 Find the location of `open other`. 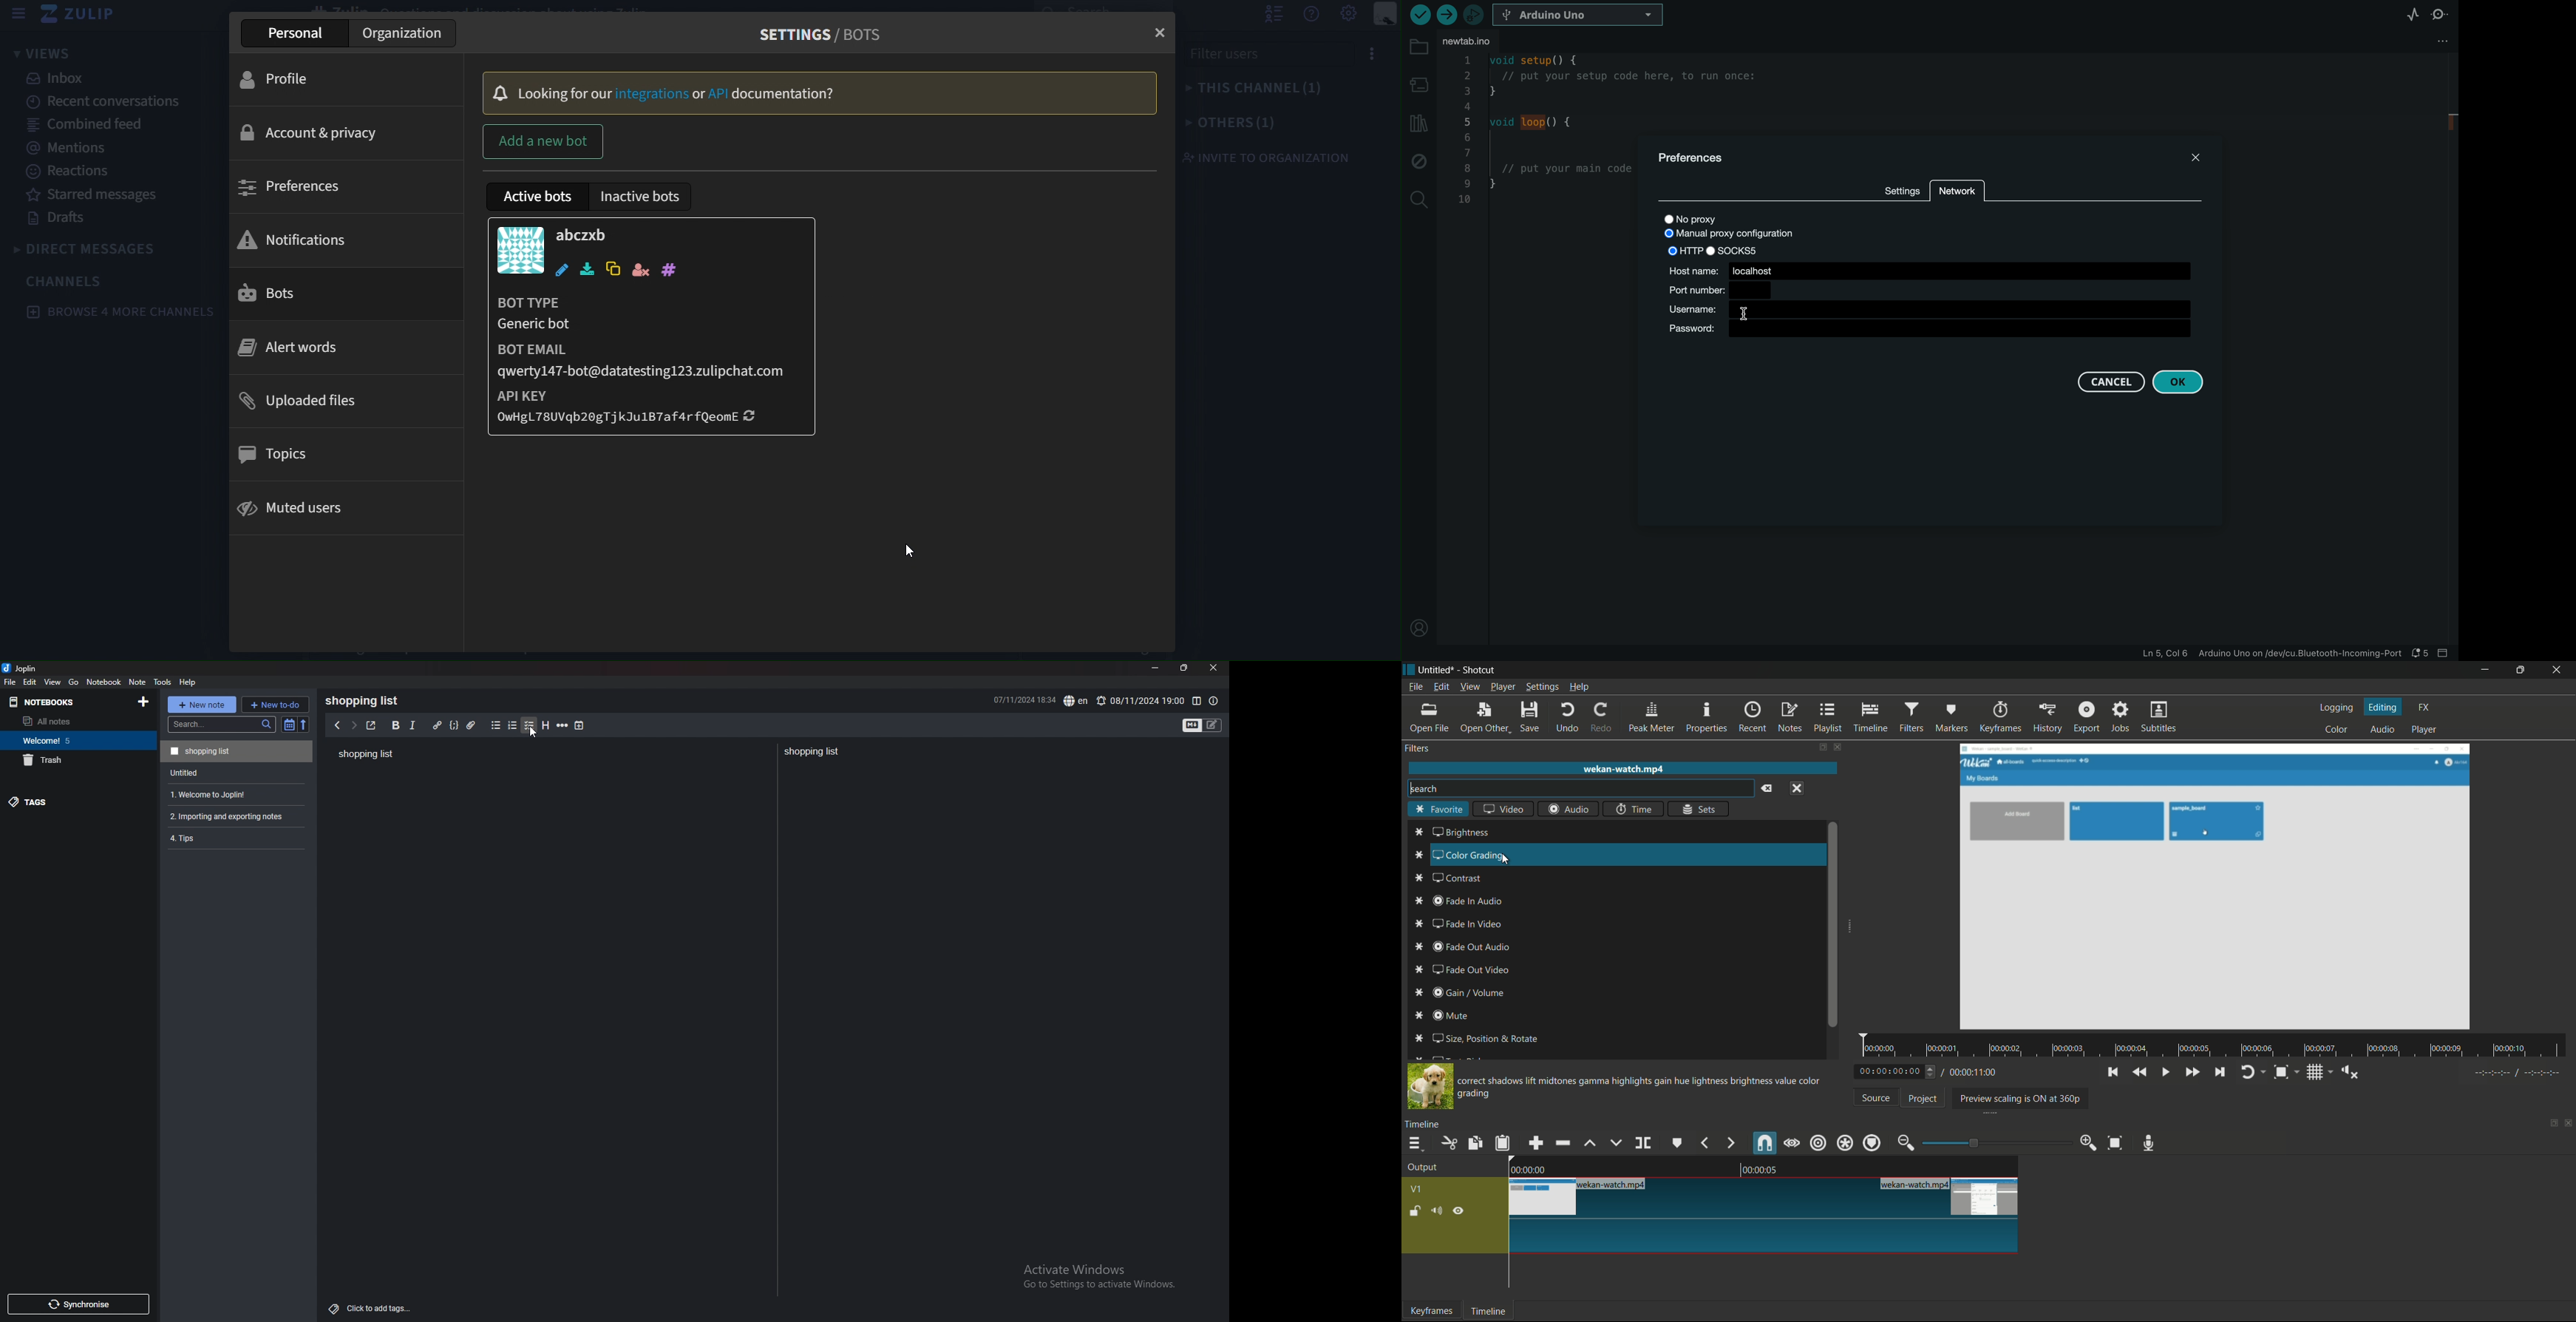

open other is located at coordinates (1485, 719).